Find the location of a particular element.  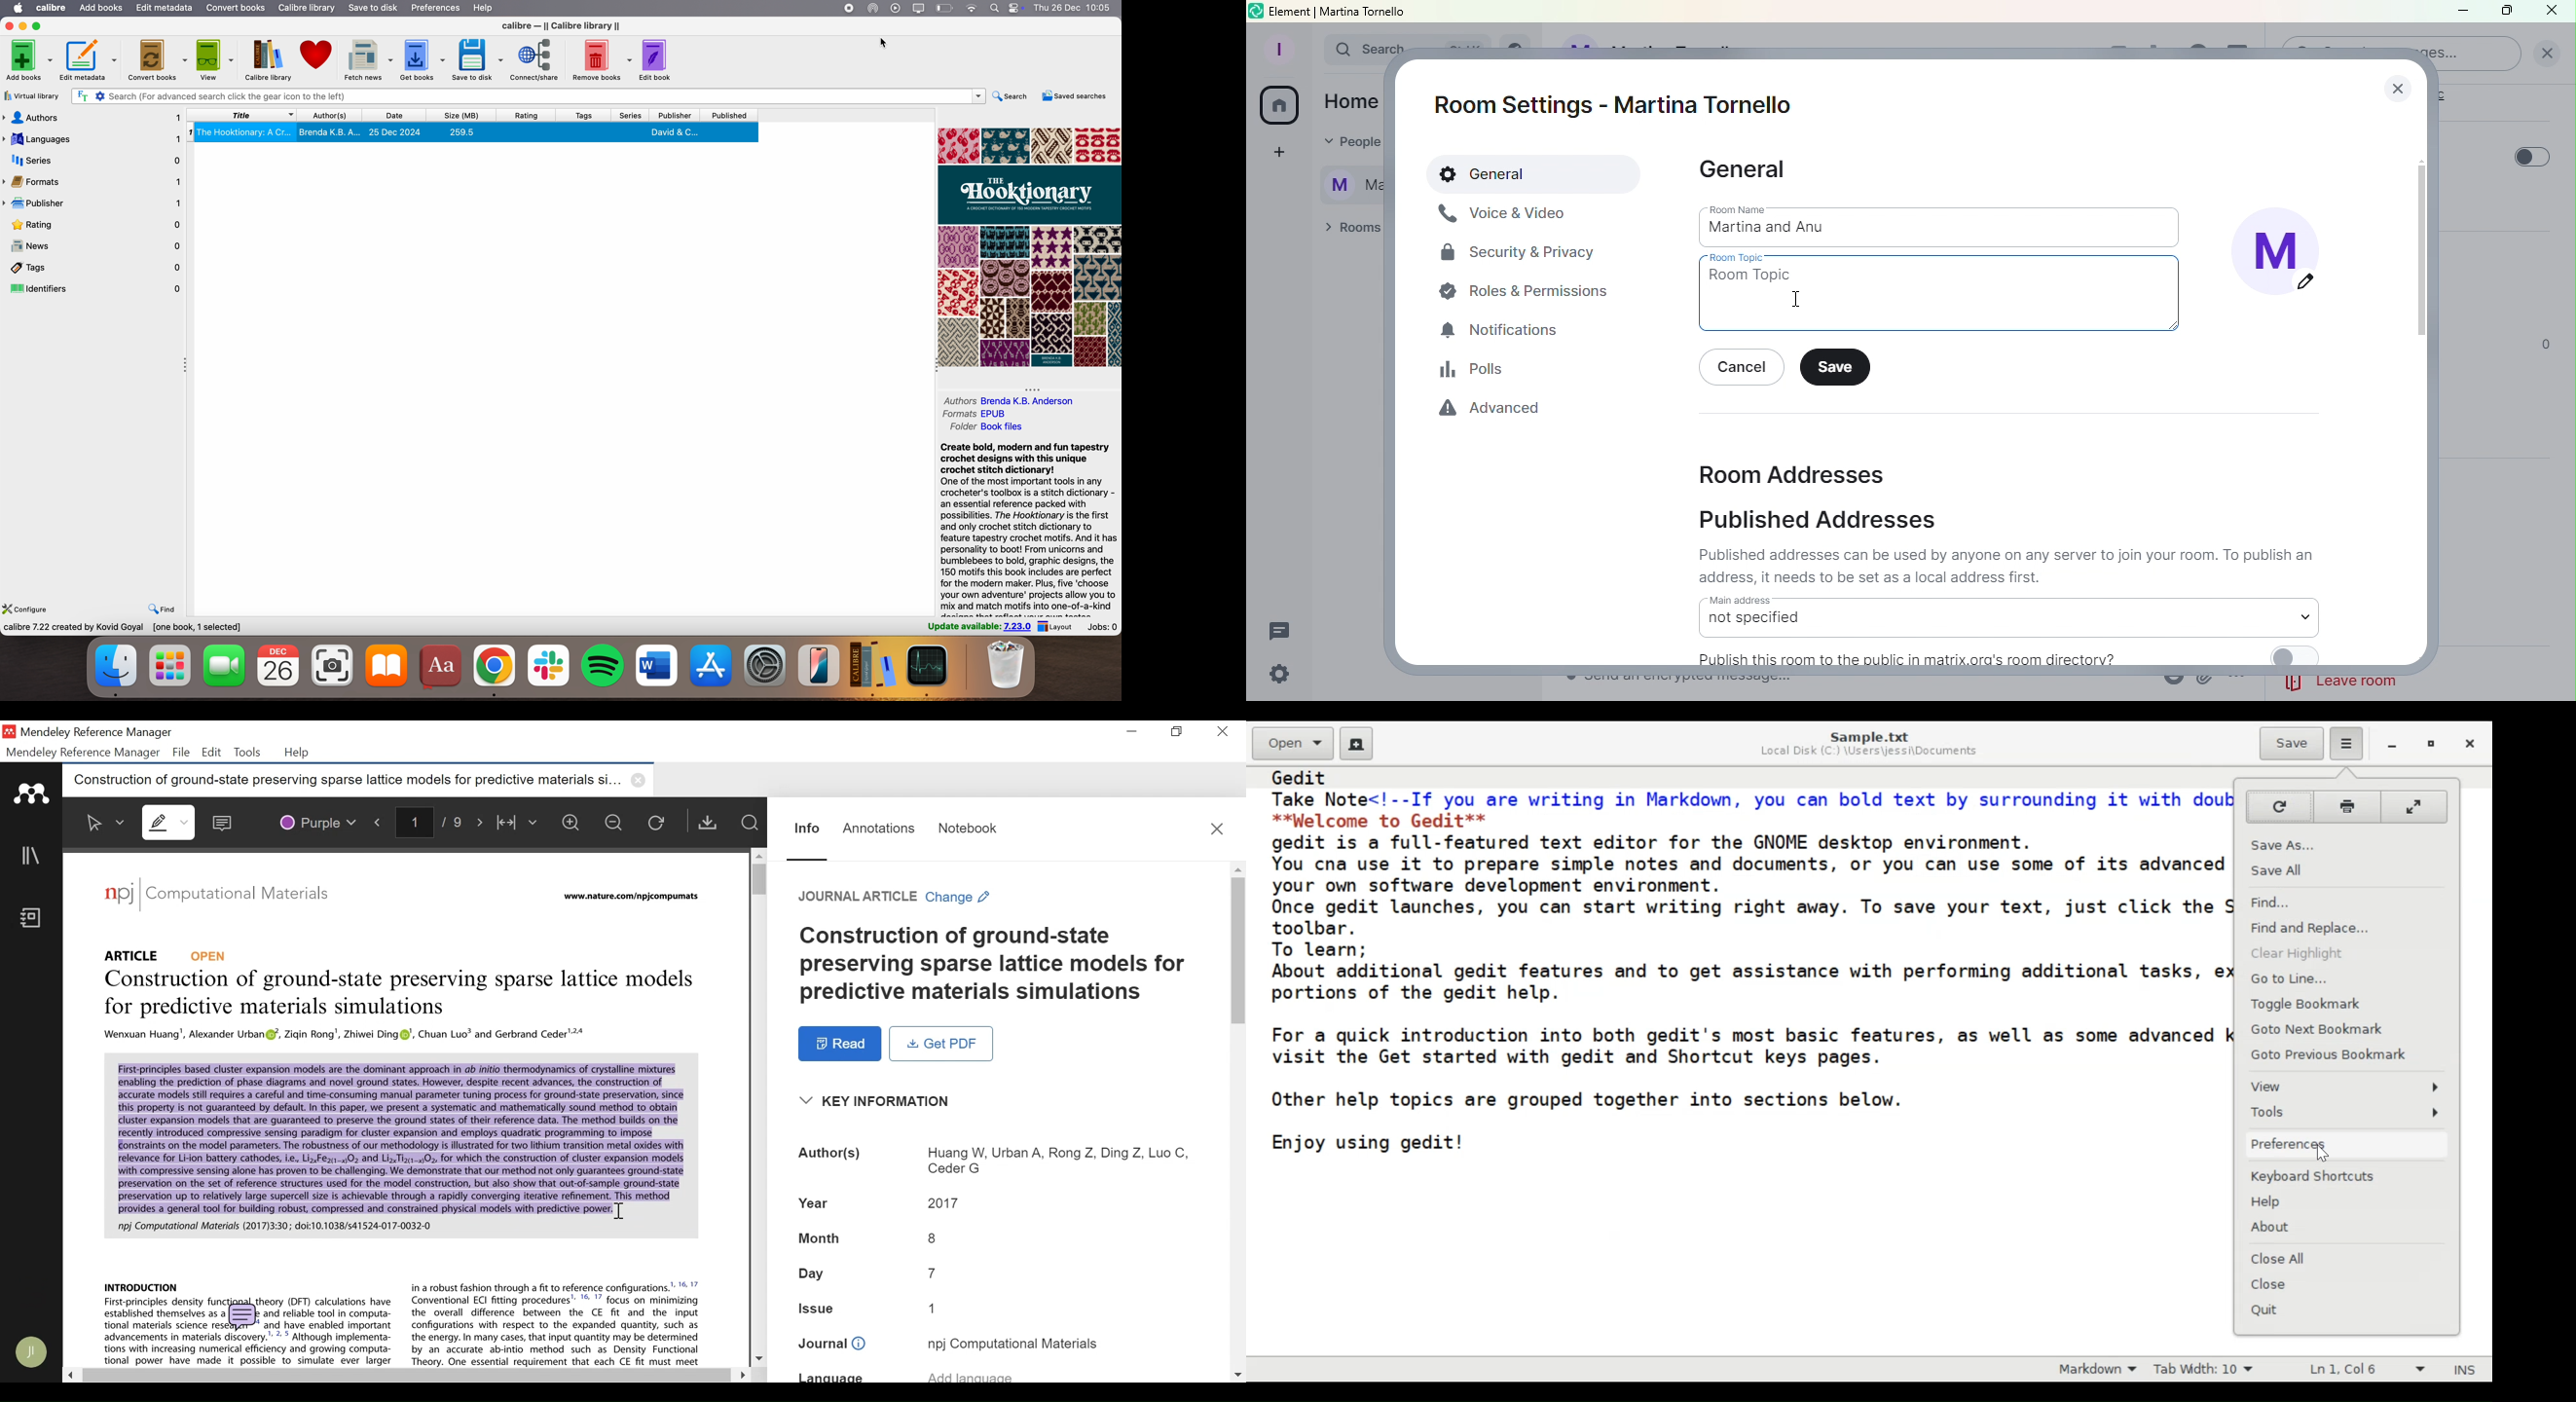

Current tab is located at coordinates (341, 780).